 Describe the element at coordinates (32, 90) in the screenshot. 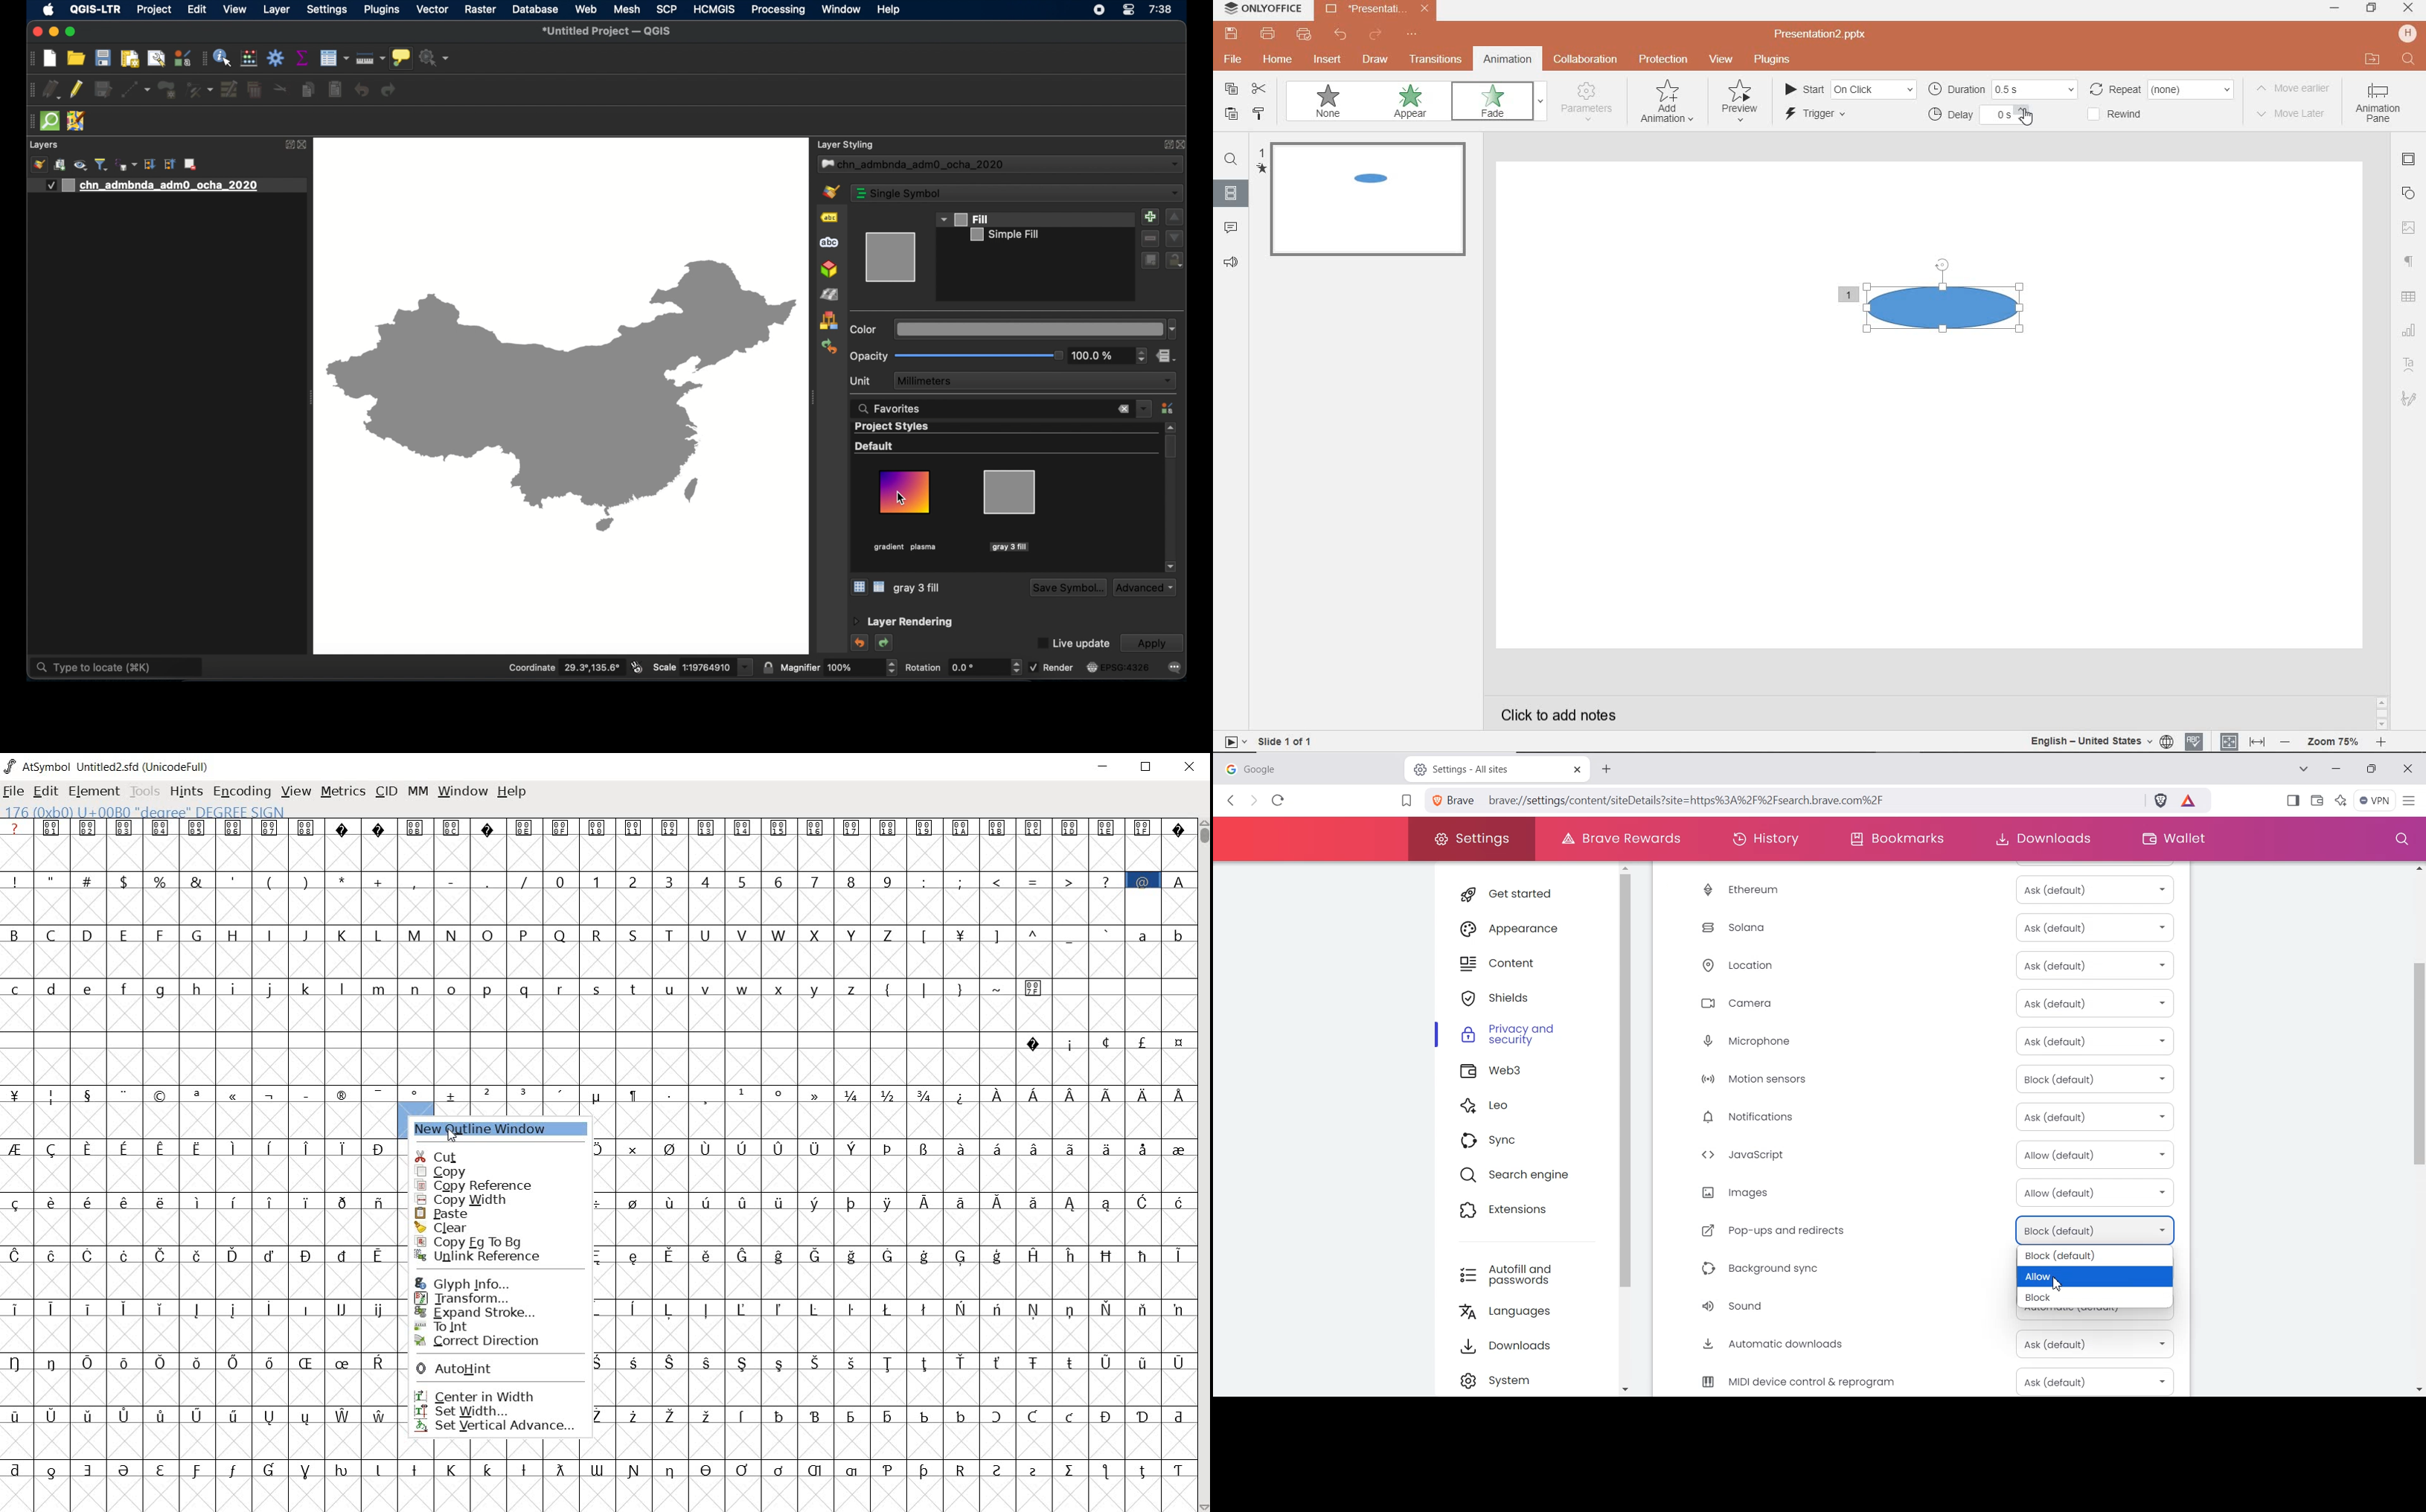

I see `drag handle` at that location.